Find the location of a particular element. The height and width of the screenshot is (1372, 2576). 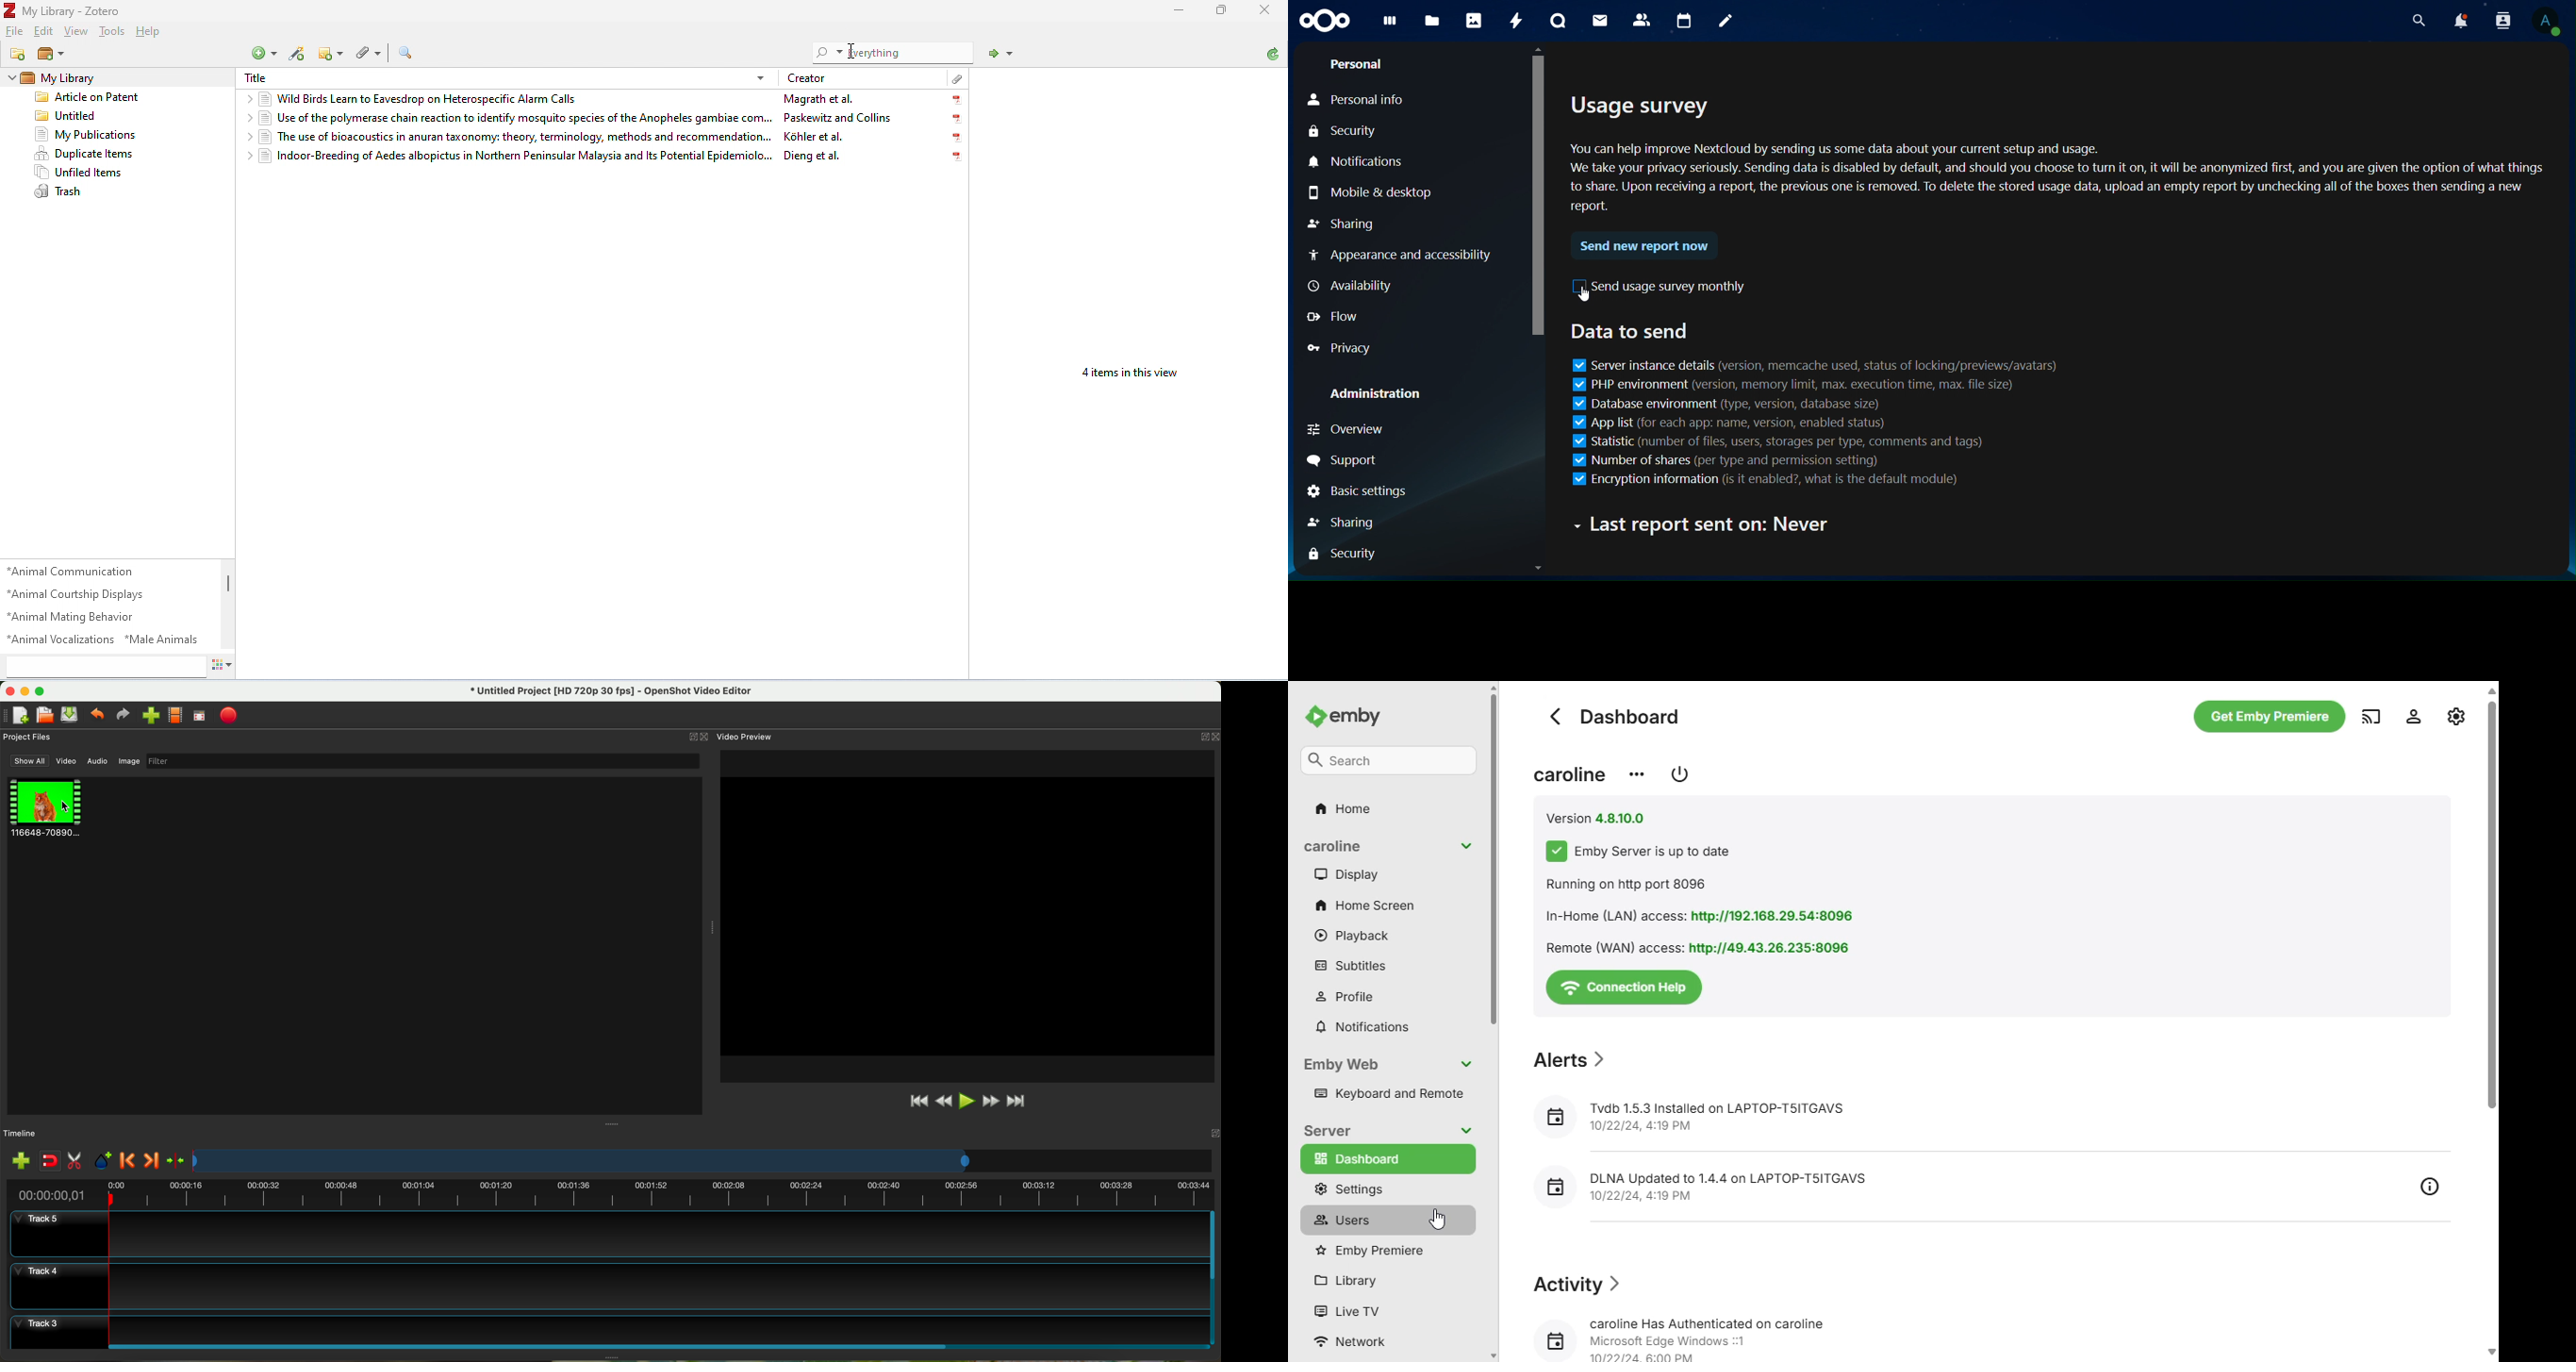

New Collection... is located at coordinates (19, 55).